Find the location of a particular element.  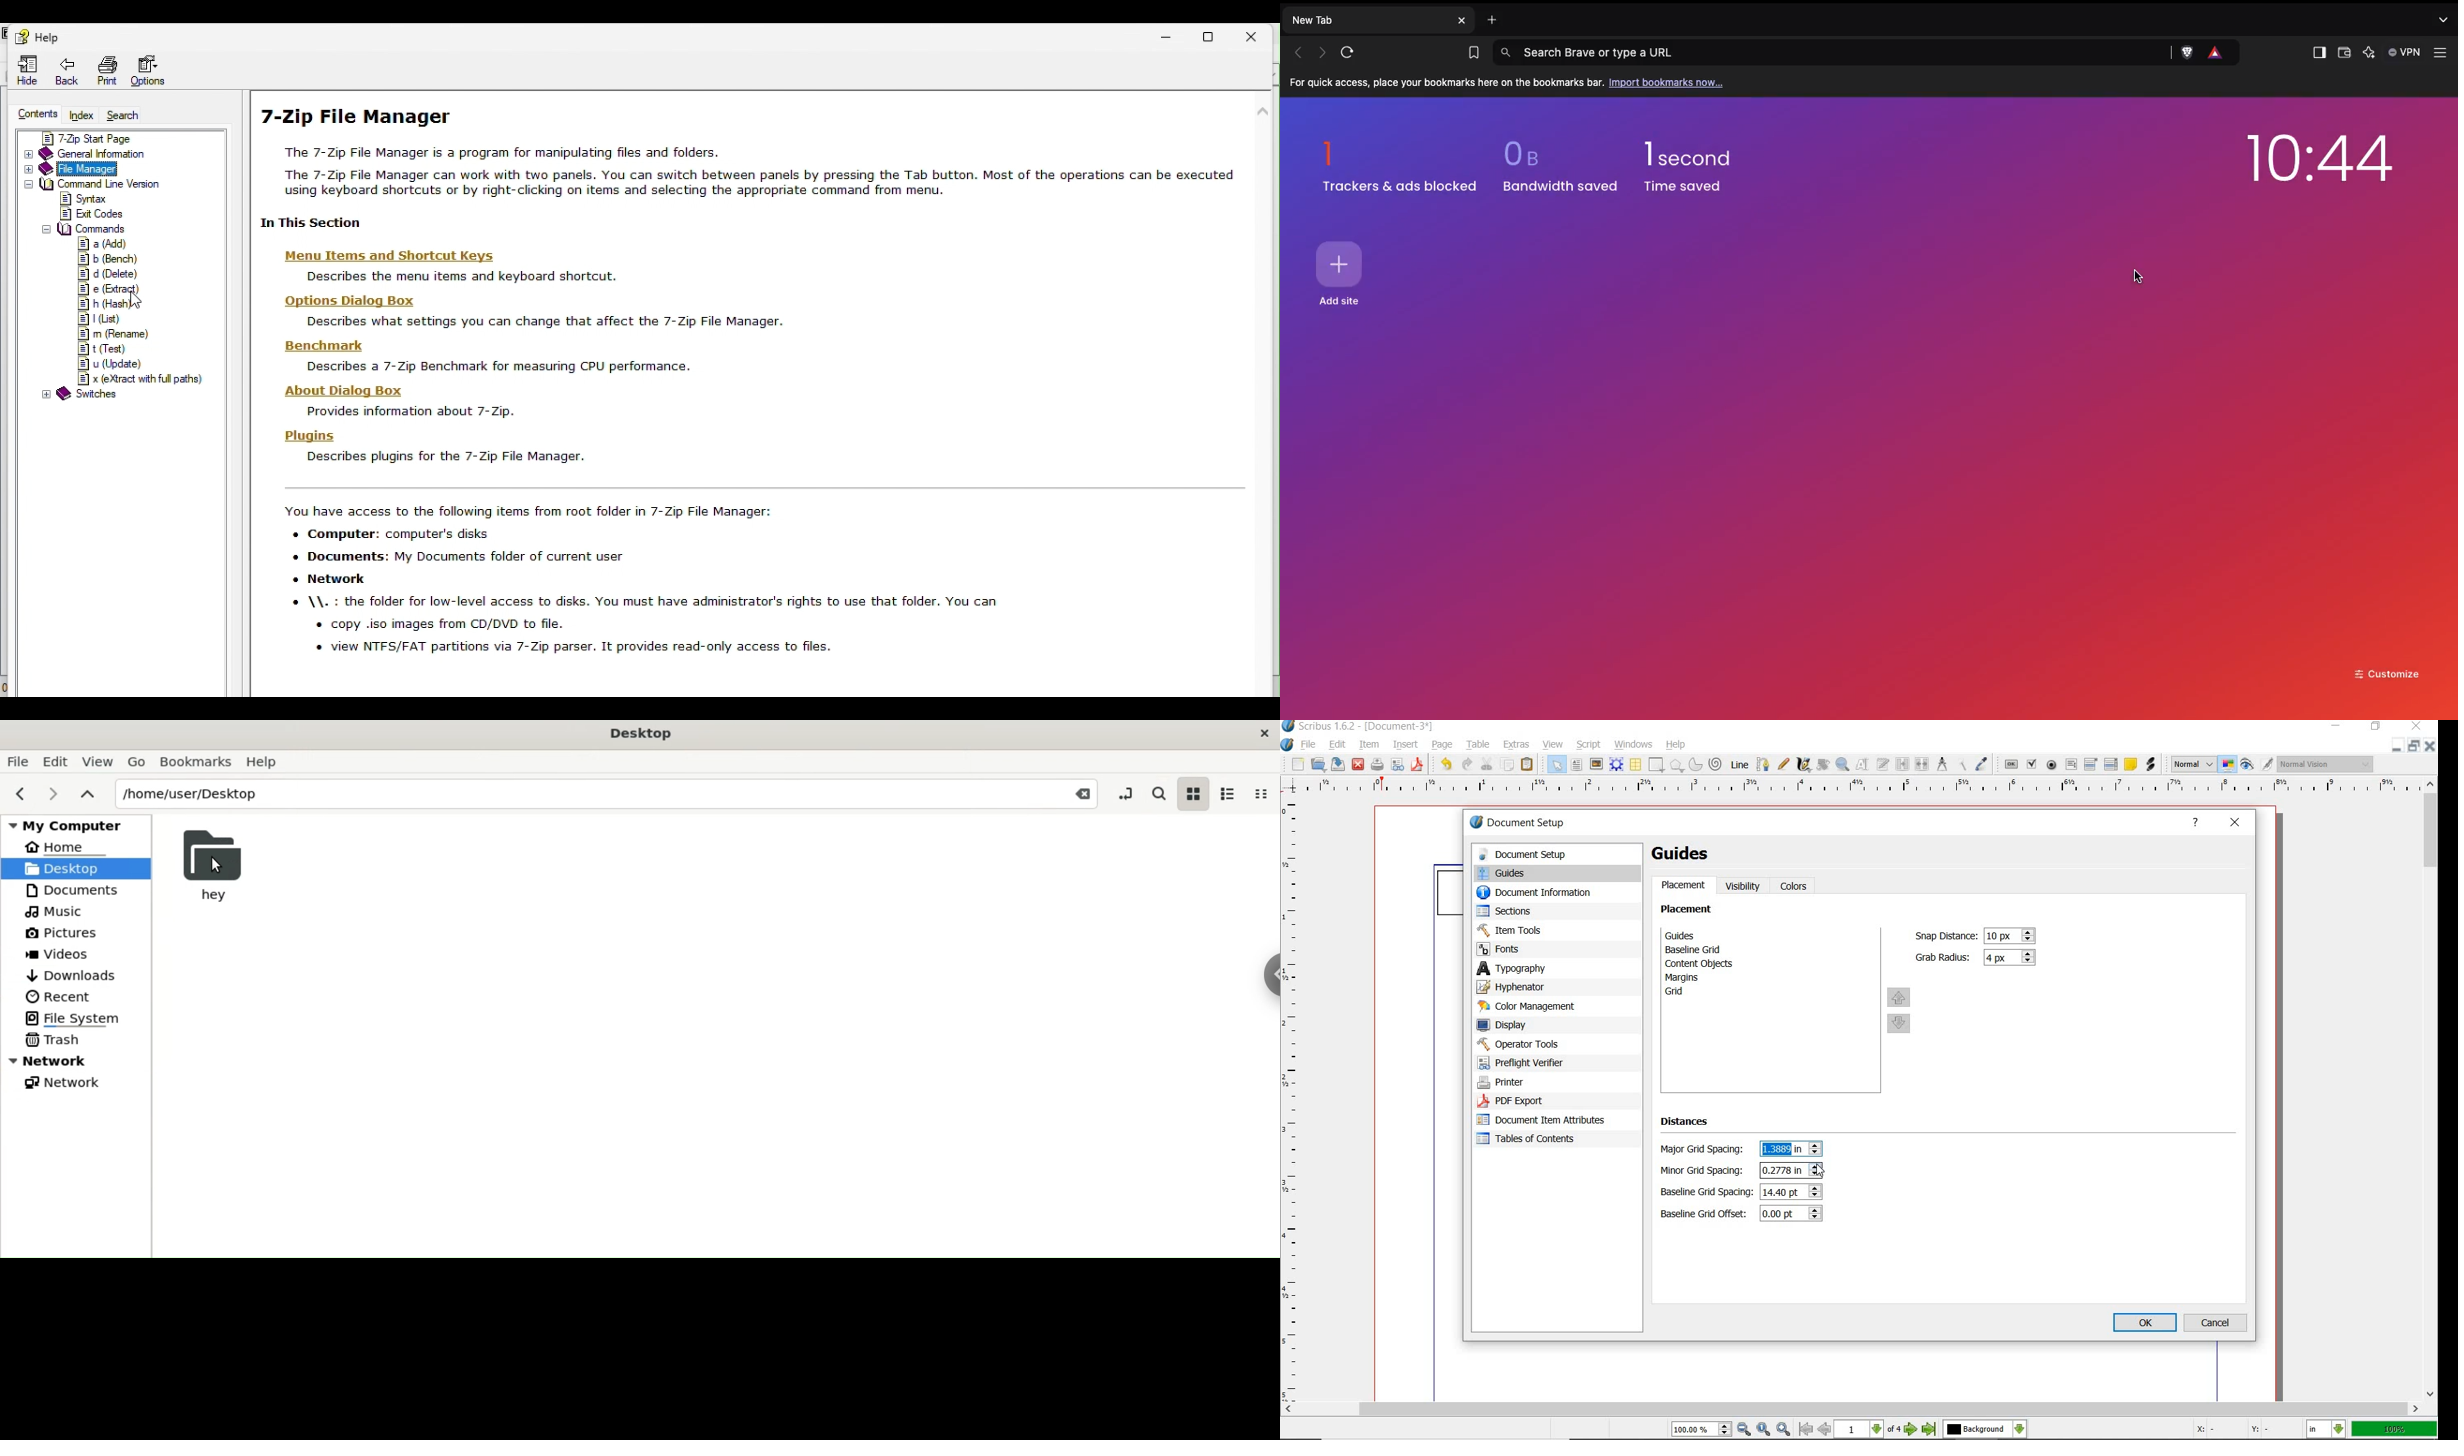

Baseline Grid Spacing is located at coordinates (1791, 1190).